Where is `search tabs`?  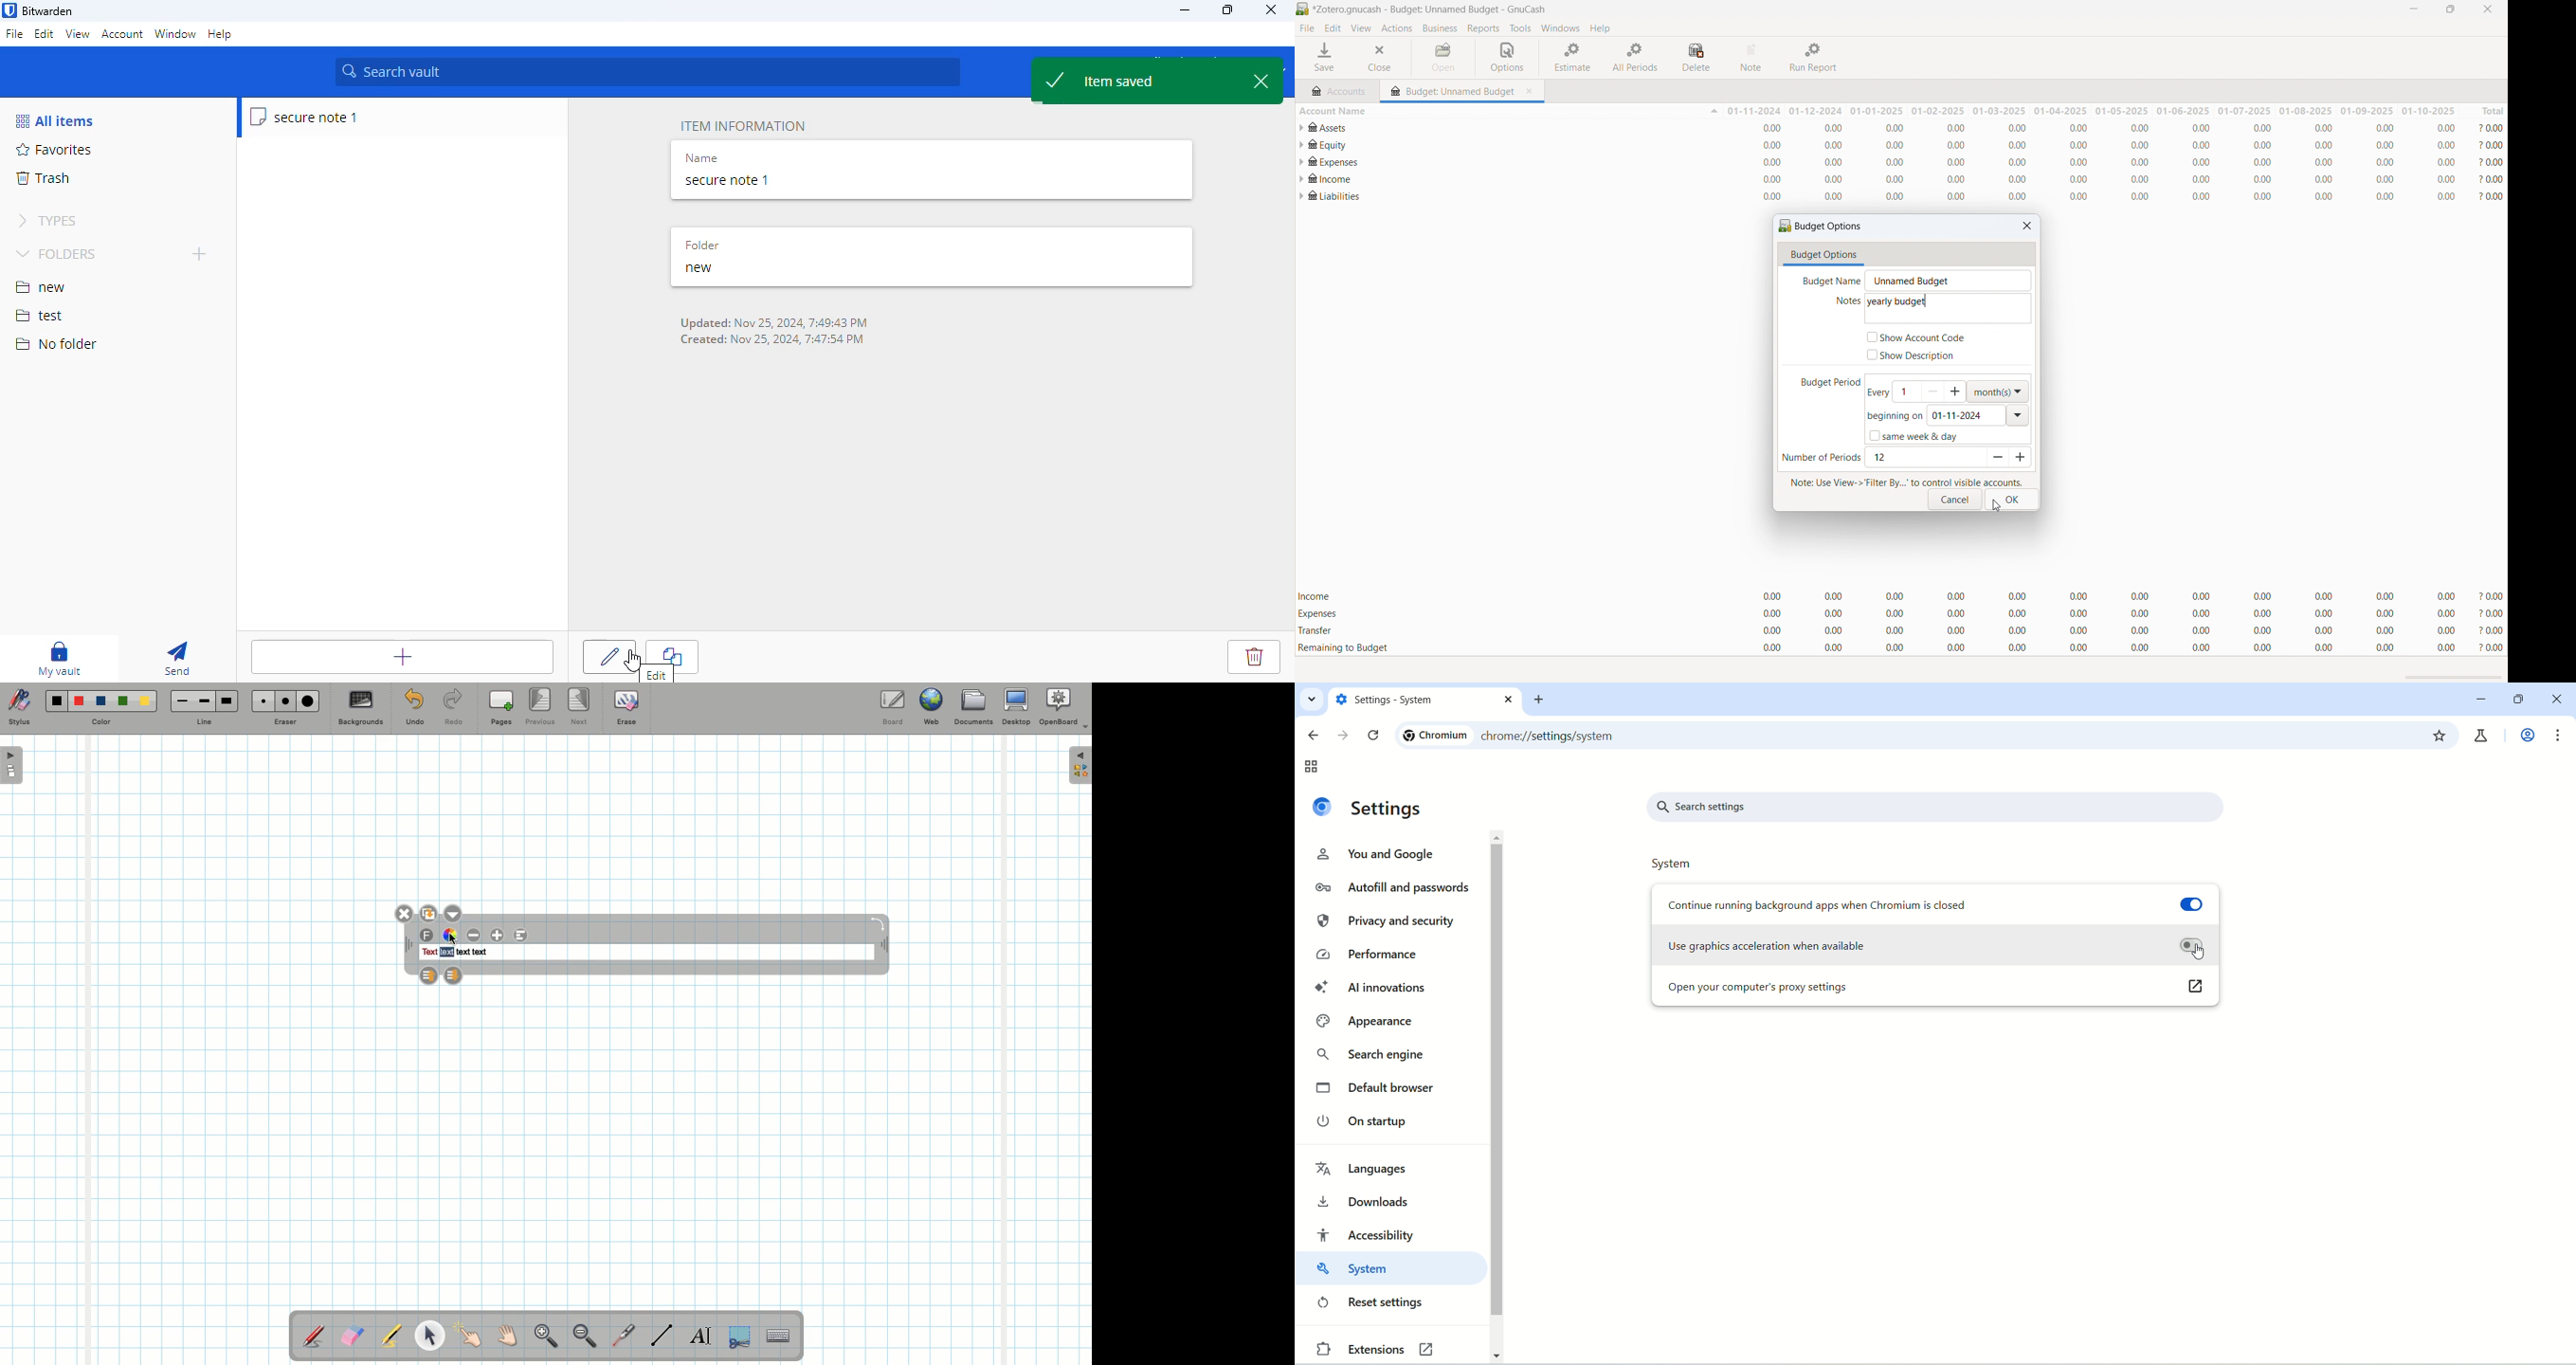 search tabs is located at coordinates (1313, 701).